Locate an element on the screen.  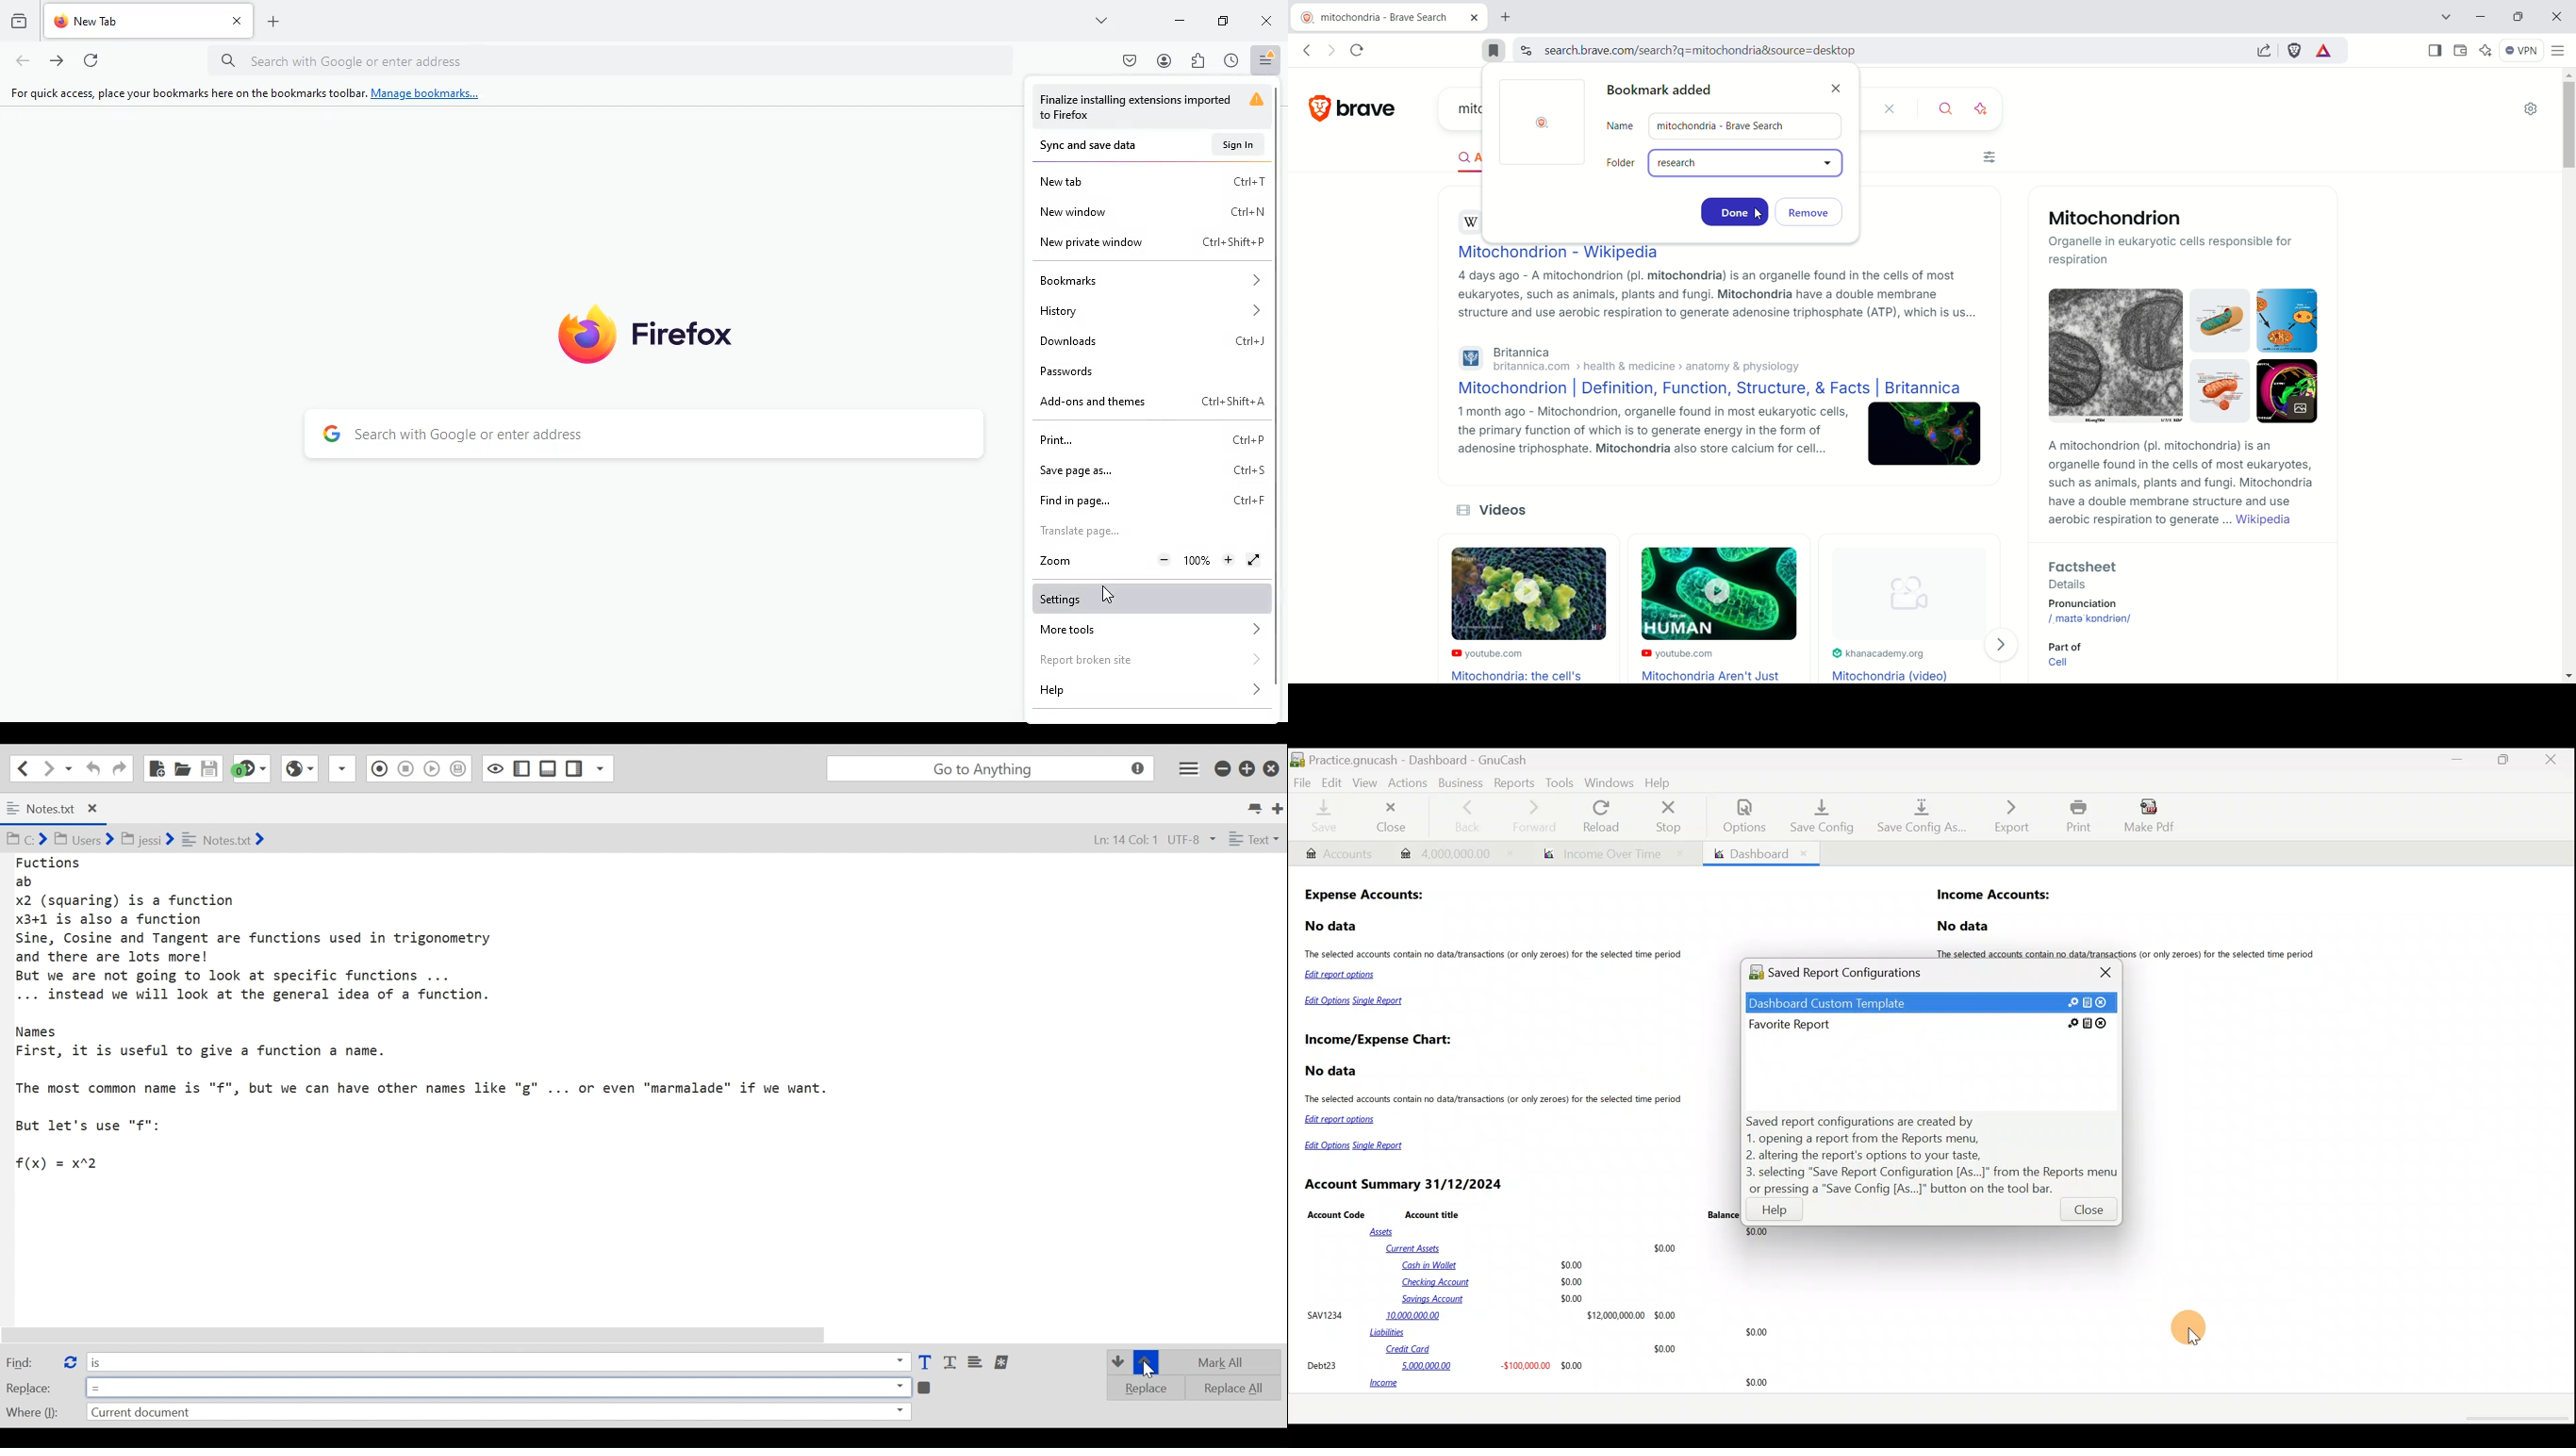
Find is located at coordinates (29, 1362).